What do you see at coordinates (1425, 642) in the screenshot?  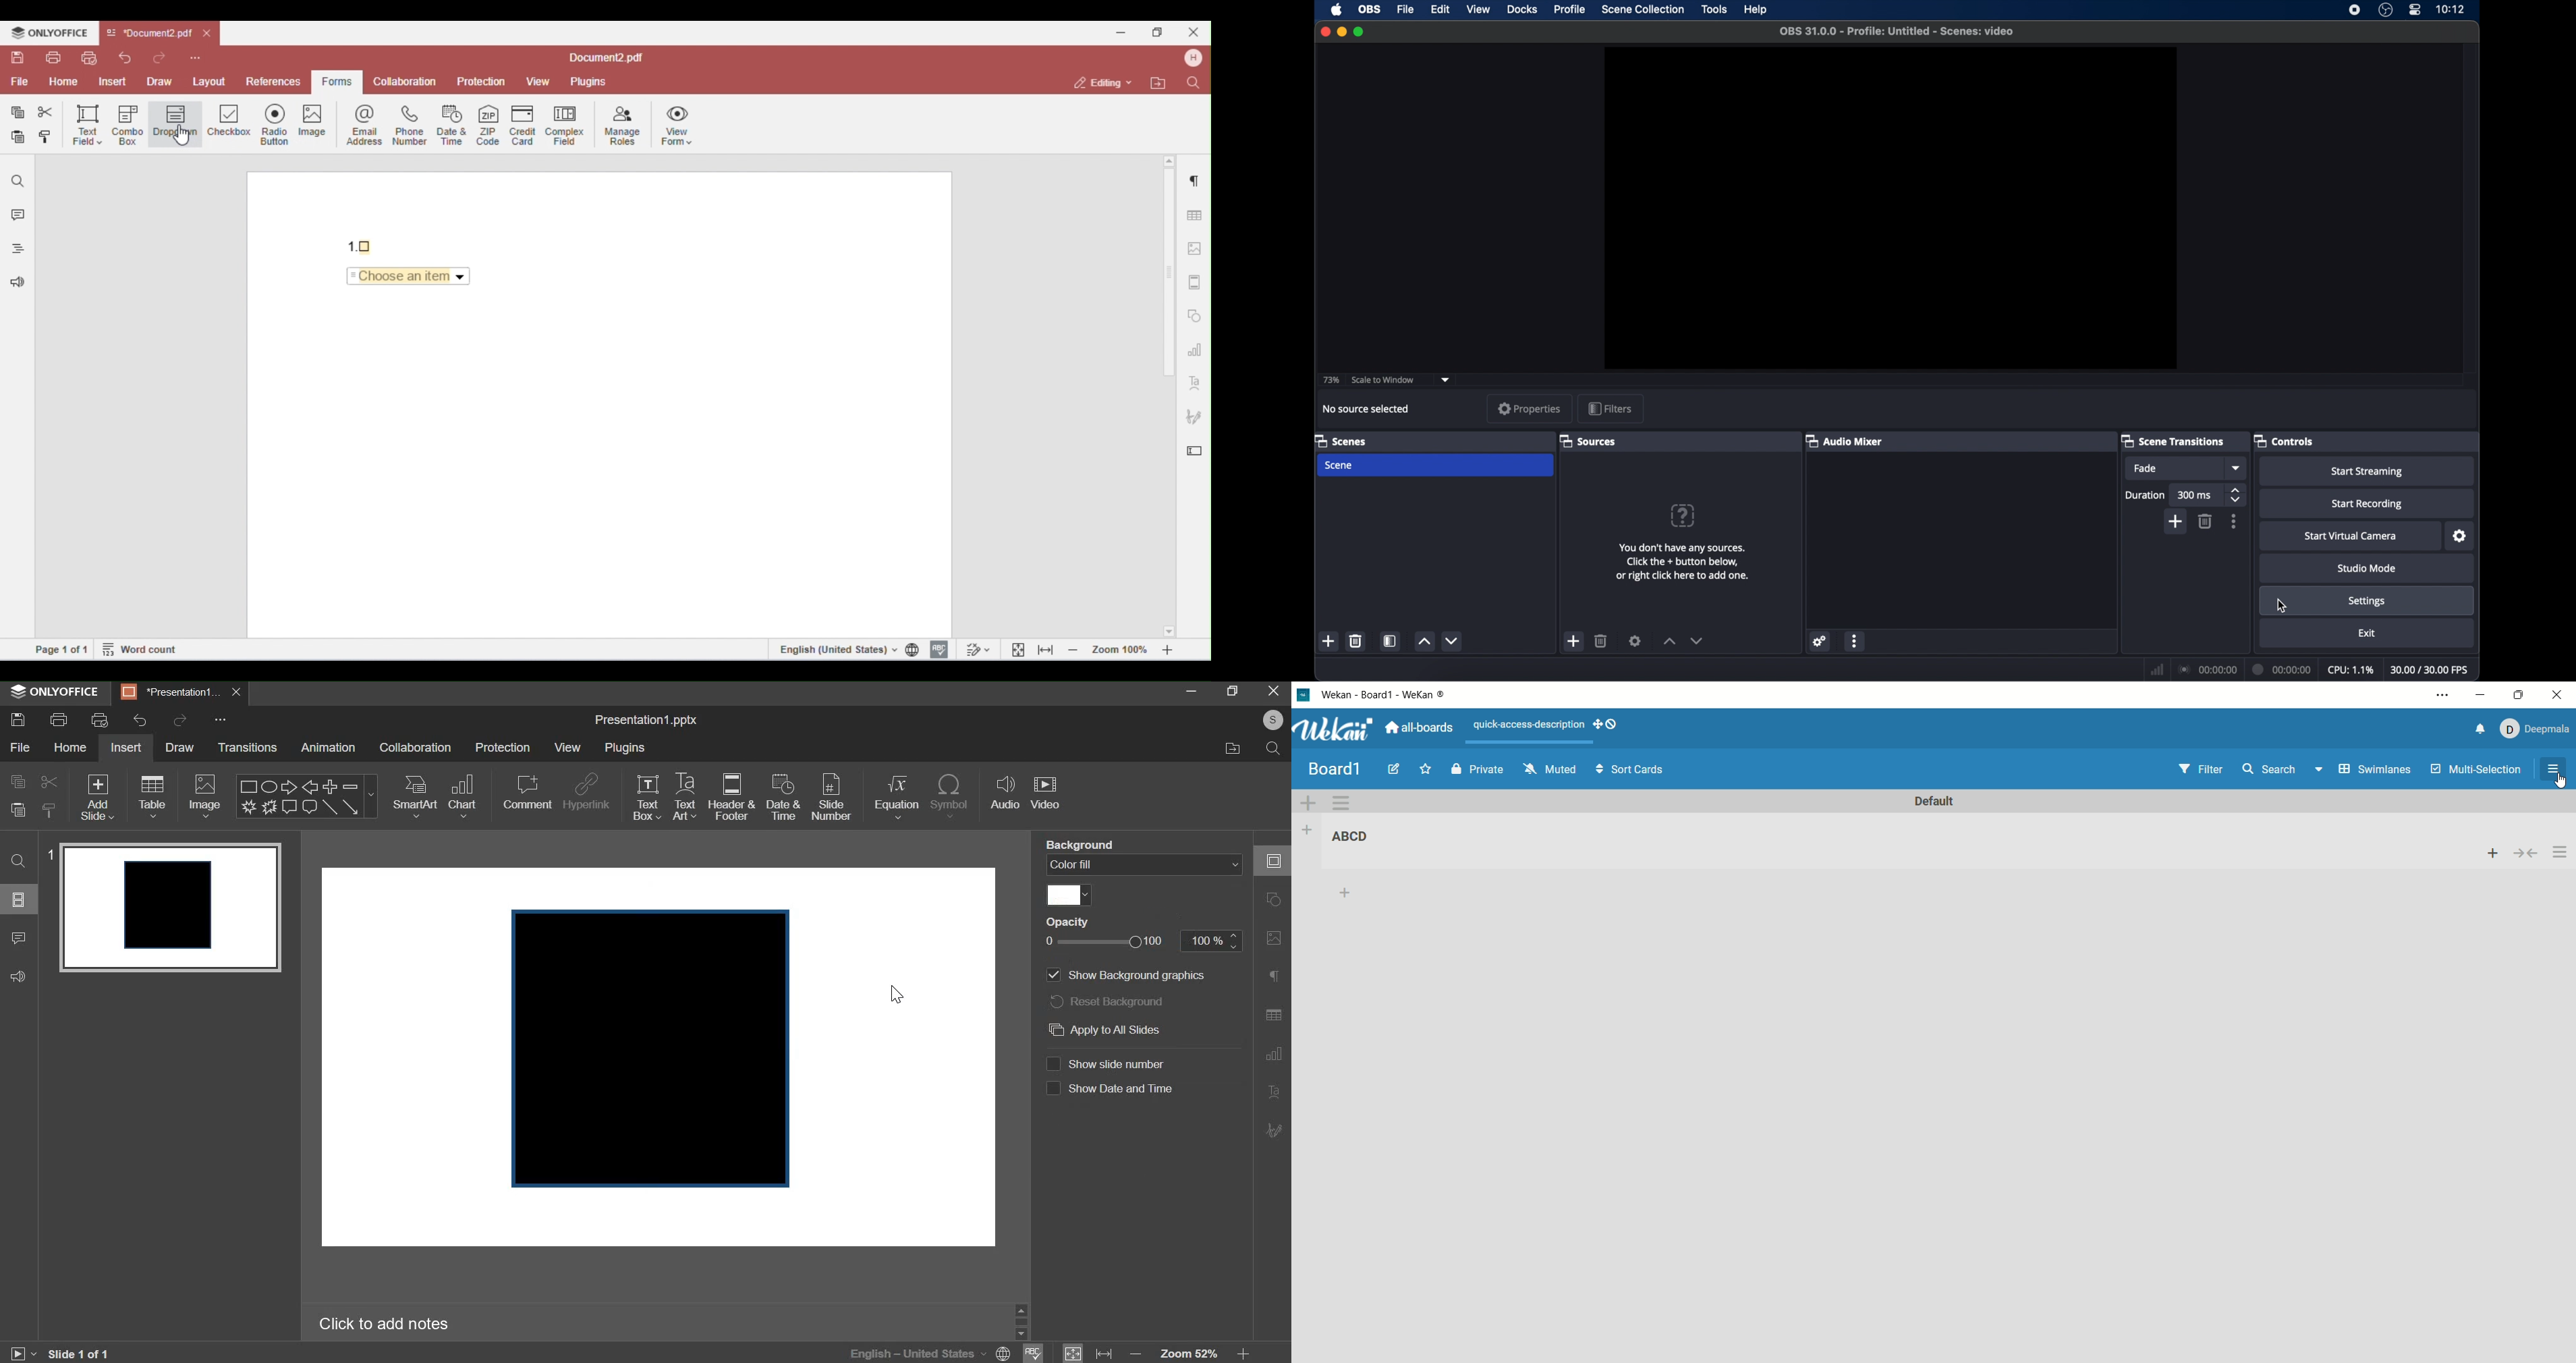 I see `increment` at bounding box center [1425, 642].